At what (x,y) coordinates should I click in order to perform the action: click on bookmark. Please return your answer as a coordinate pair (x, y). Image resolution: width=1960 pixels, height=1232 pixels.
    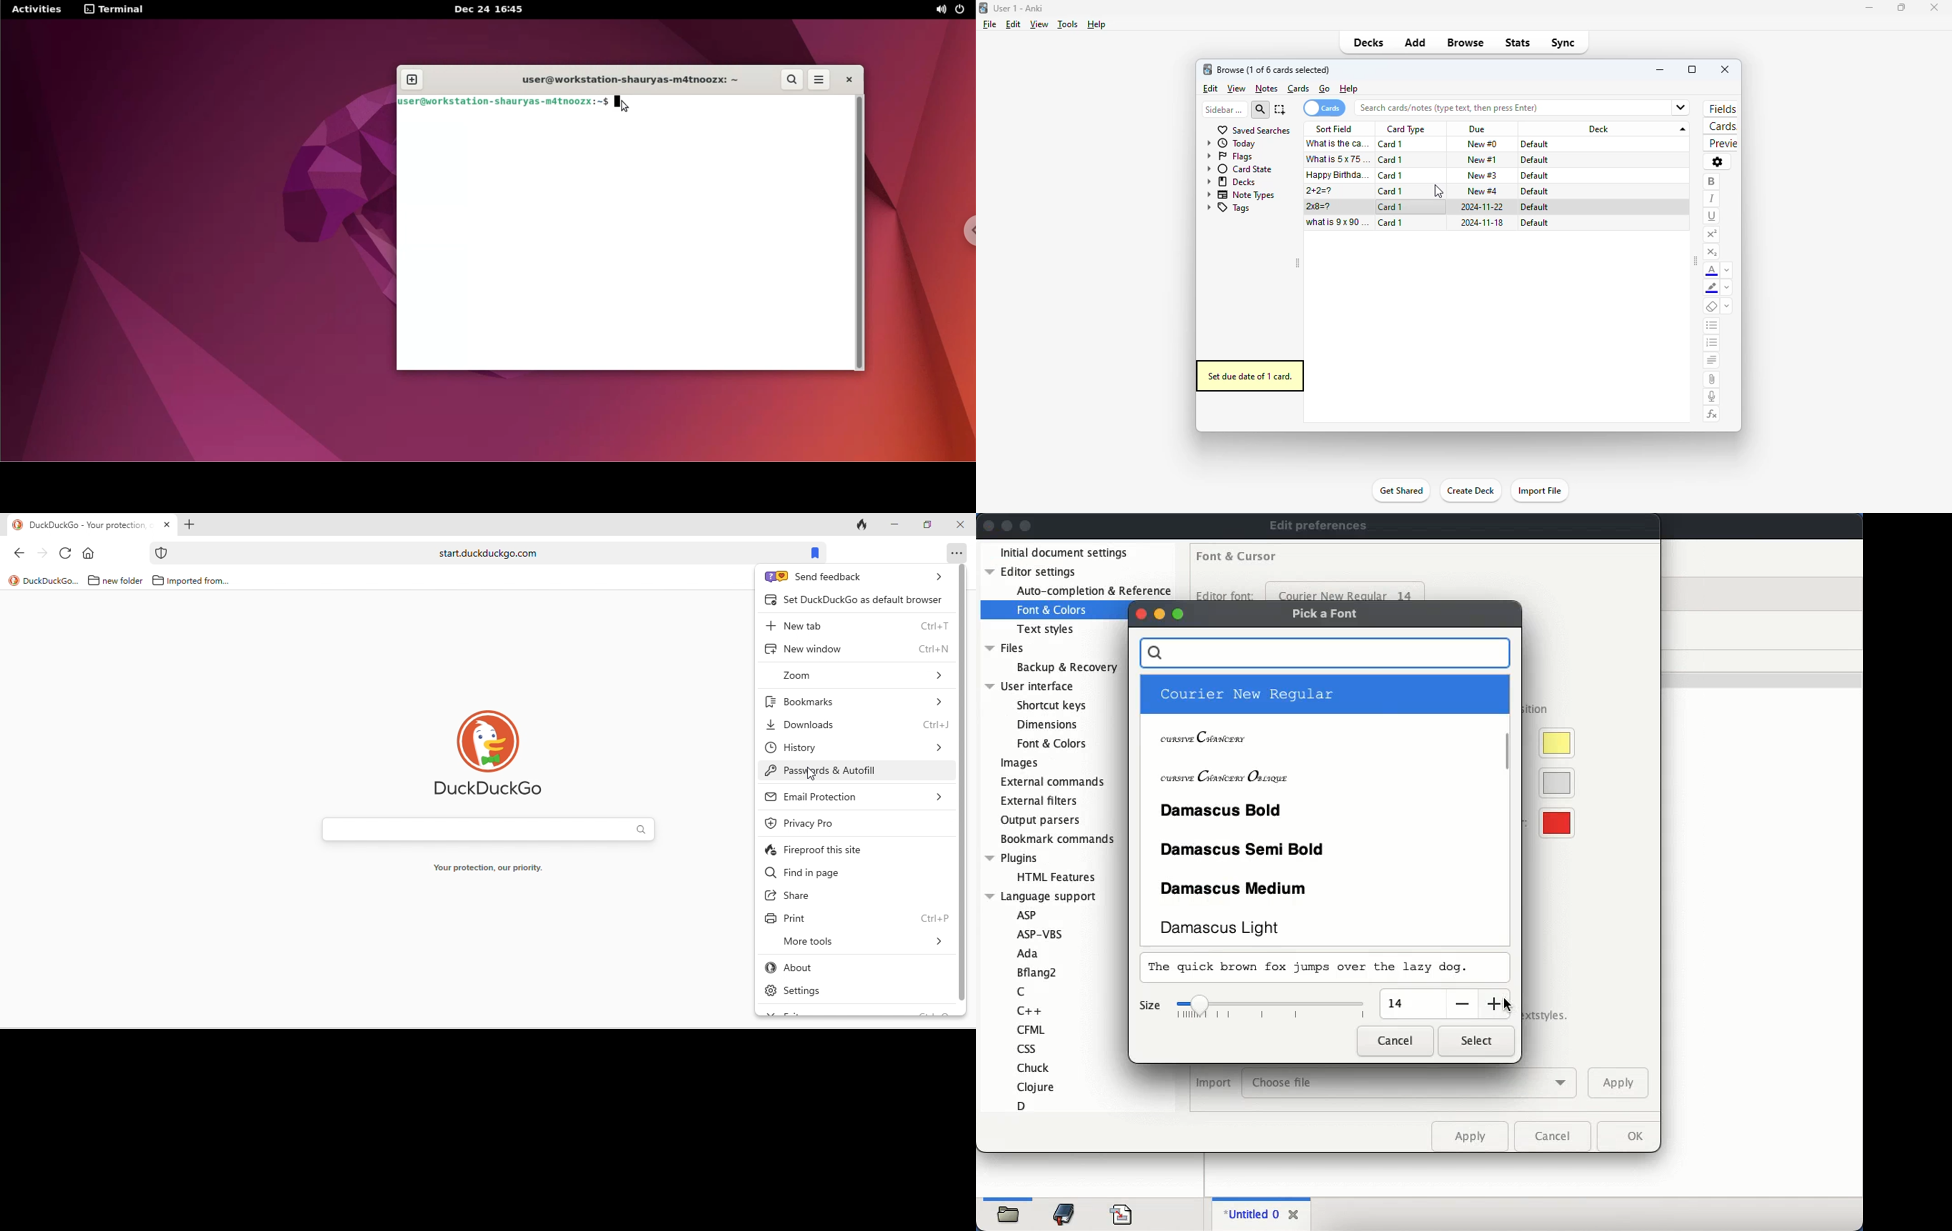
    Looking at the image, I should click on (1065, 1215).